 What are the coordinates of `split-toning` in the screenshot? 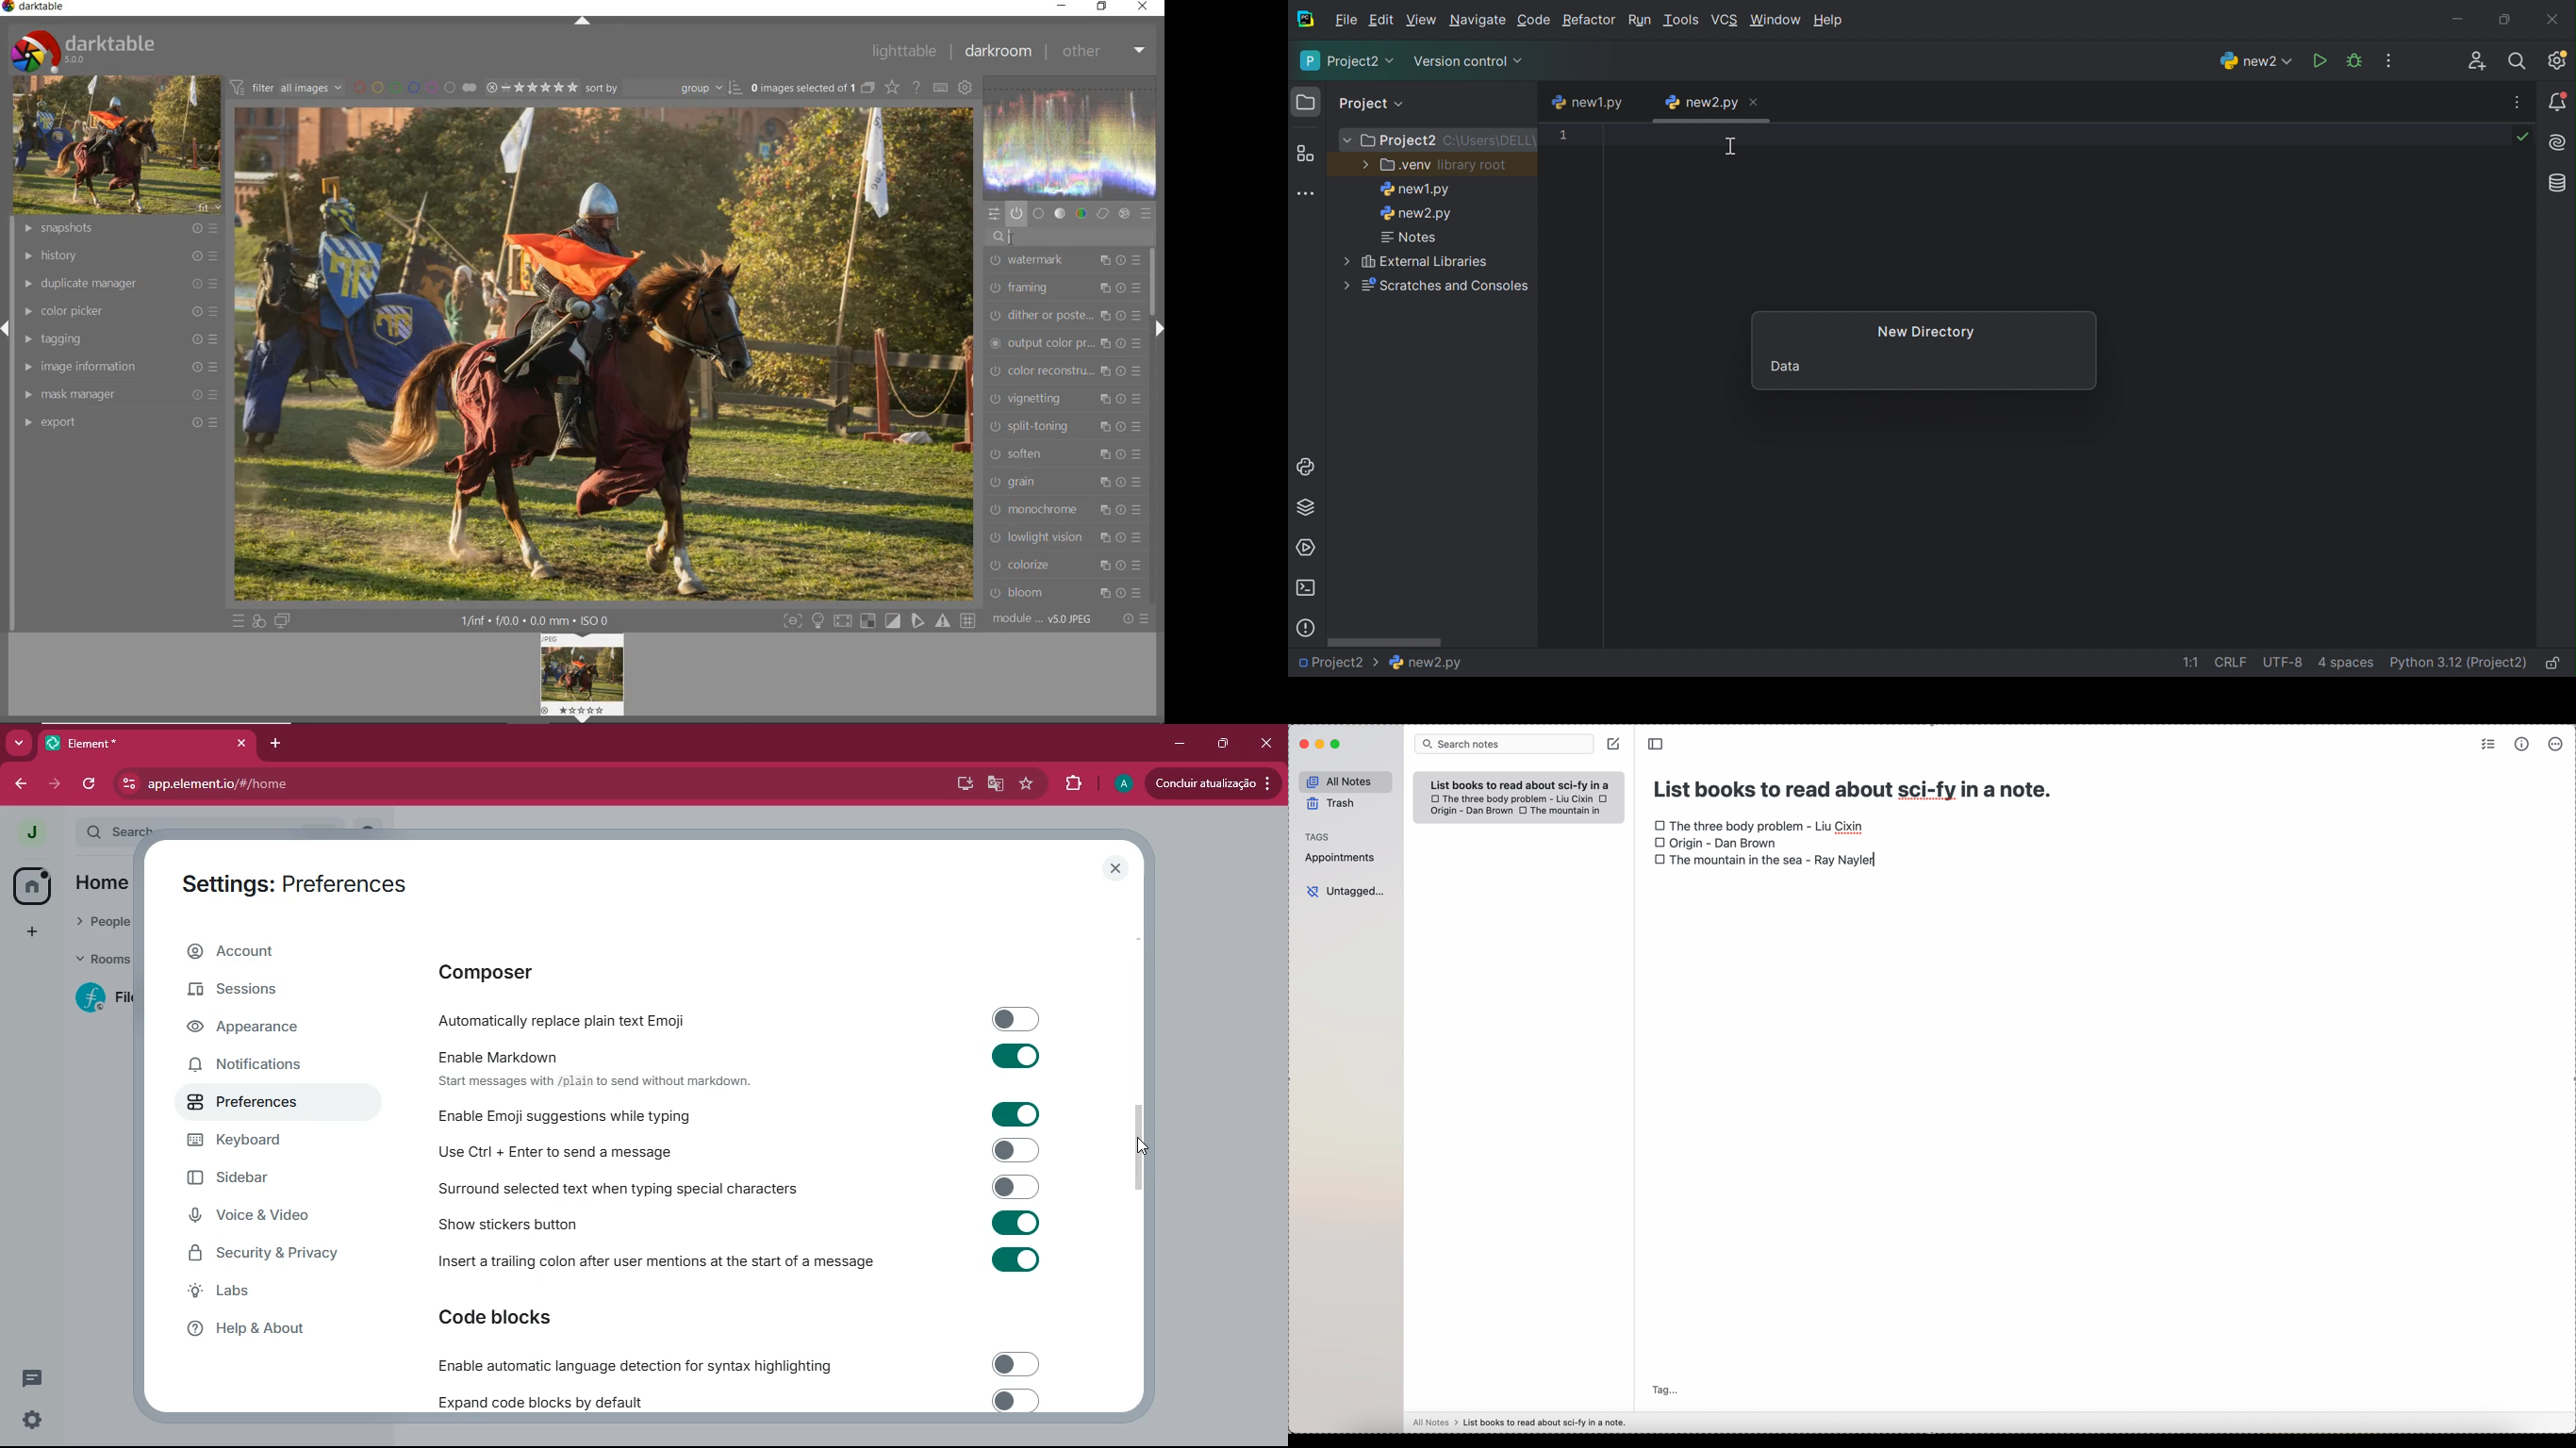 It's located at (1066, 429).